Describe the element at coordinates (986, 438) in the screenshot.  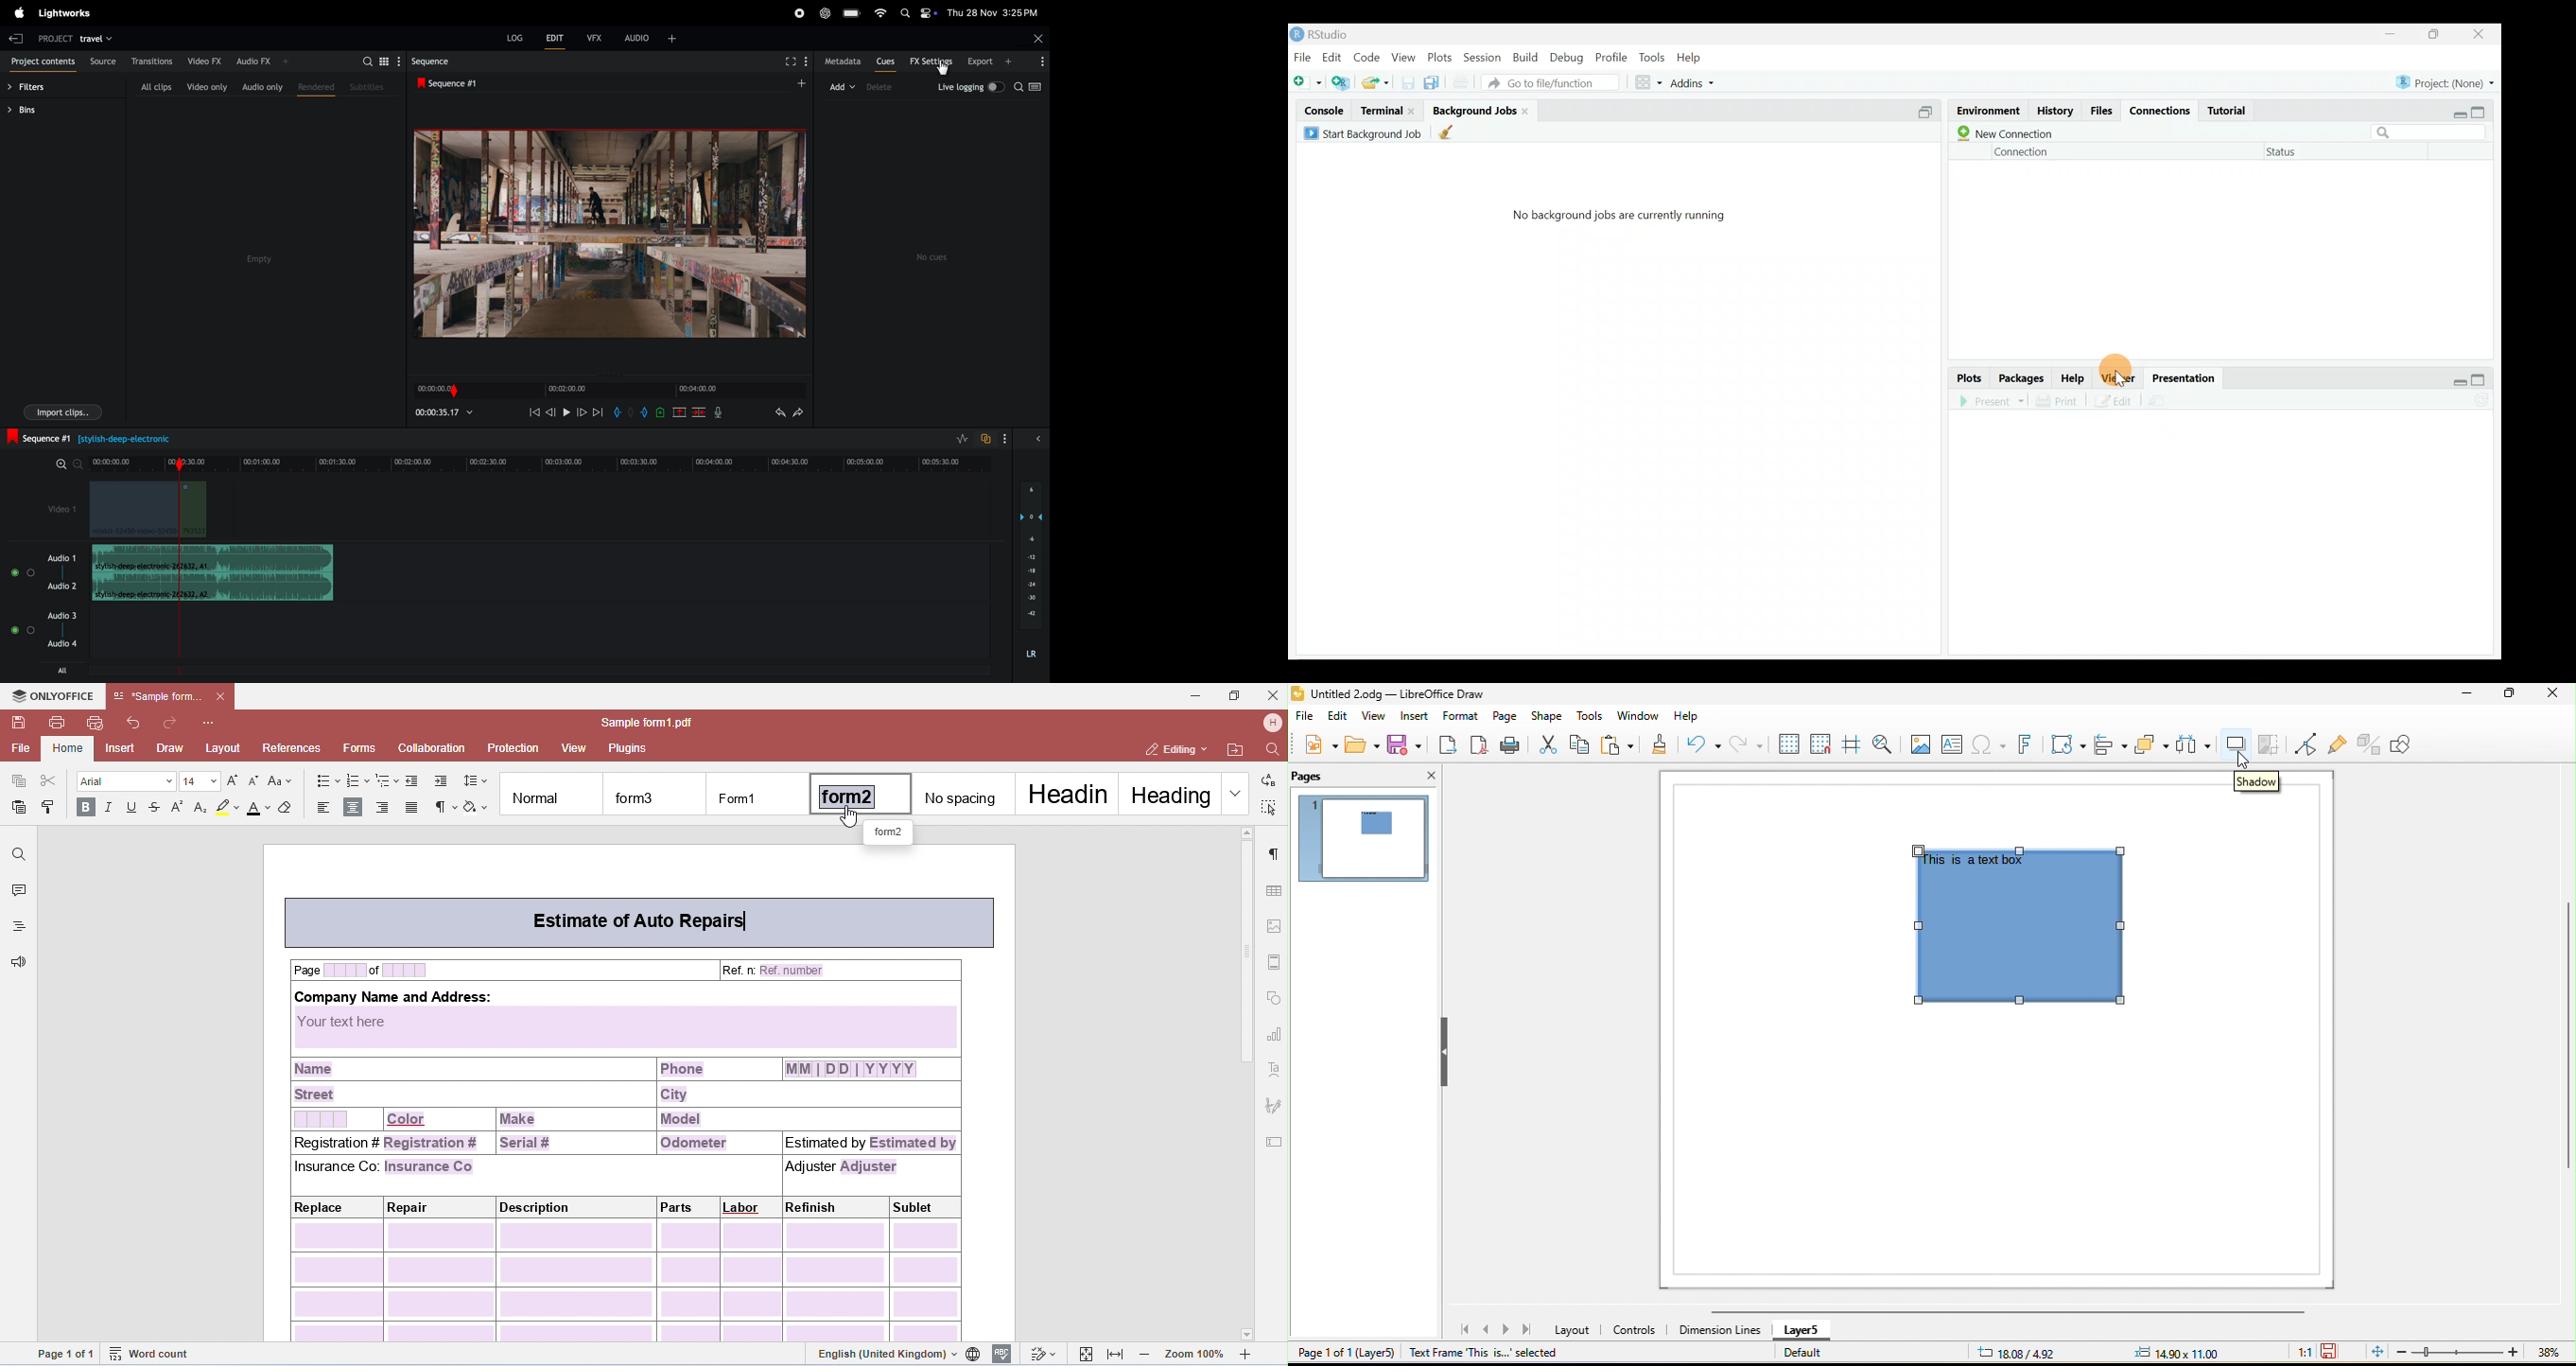
I see `toggle auto track sync` at that location.